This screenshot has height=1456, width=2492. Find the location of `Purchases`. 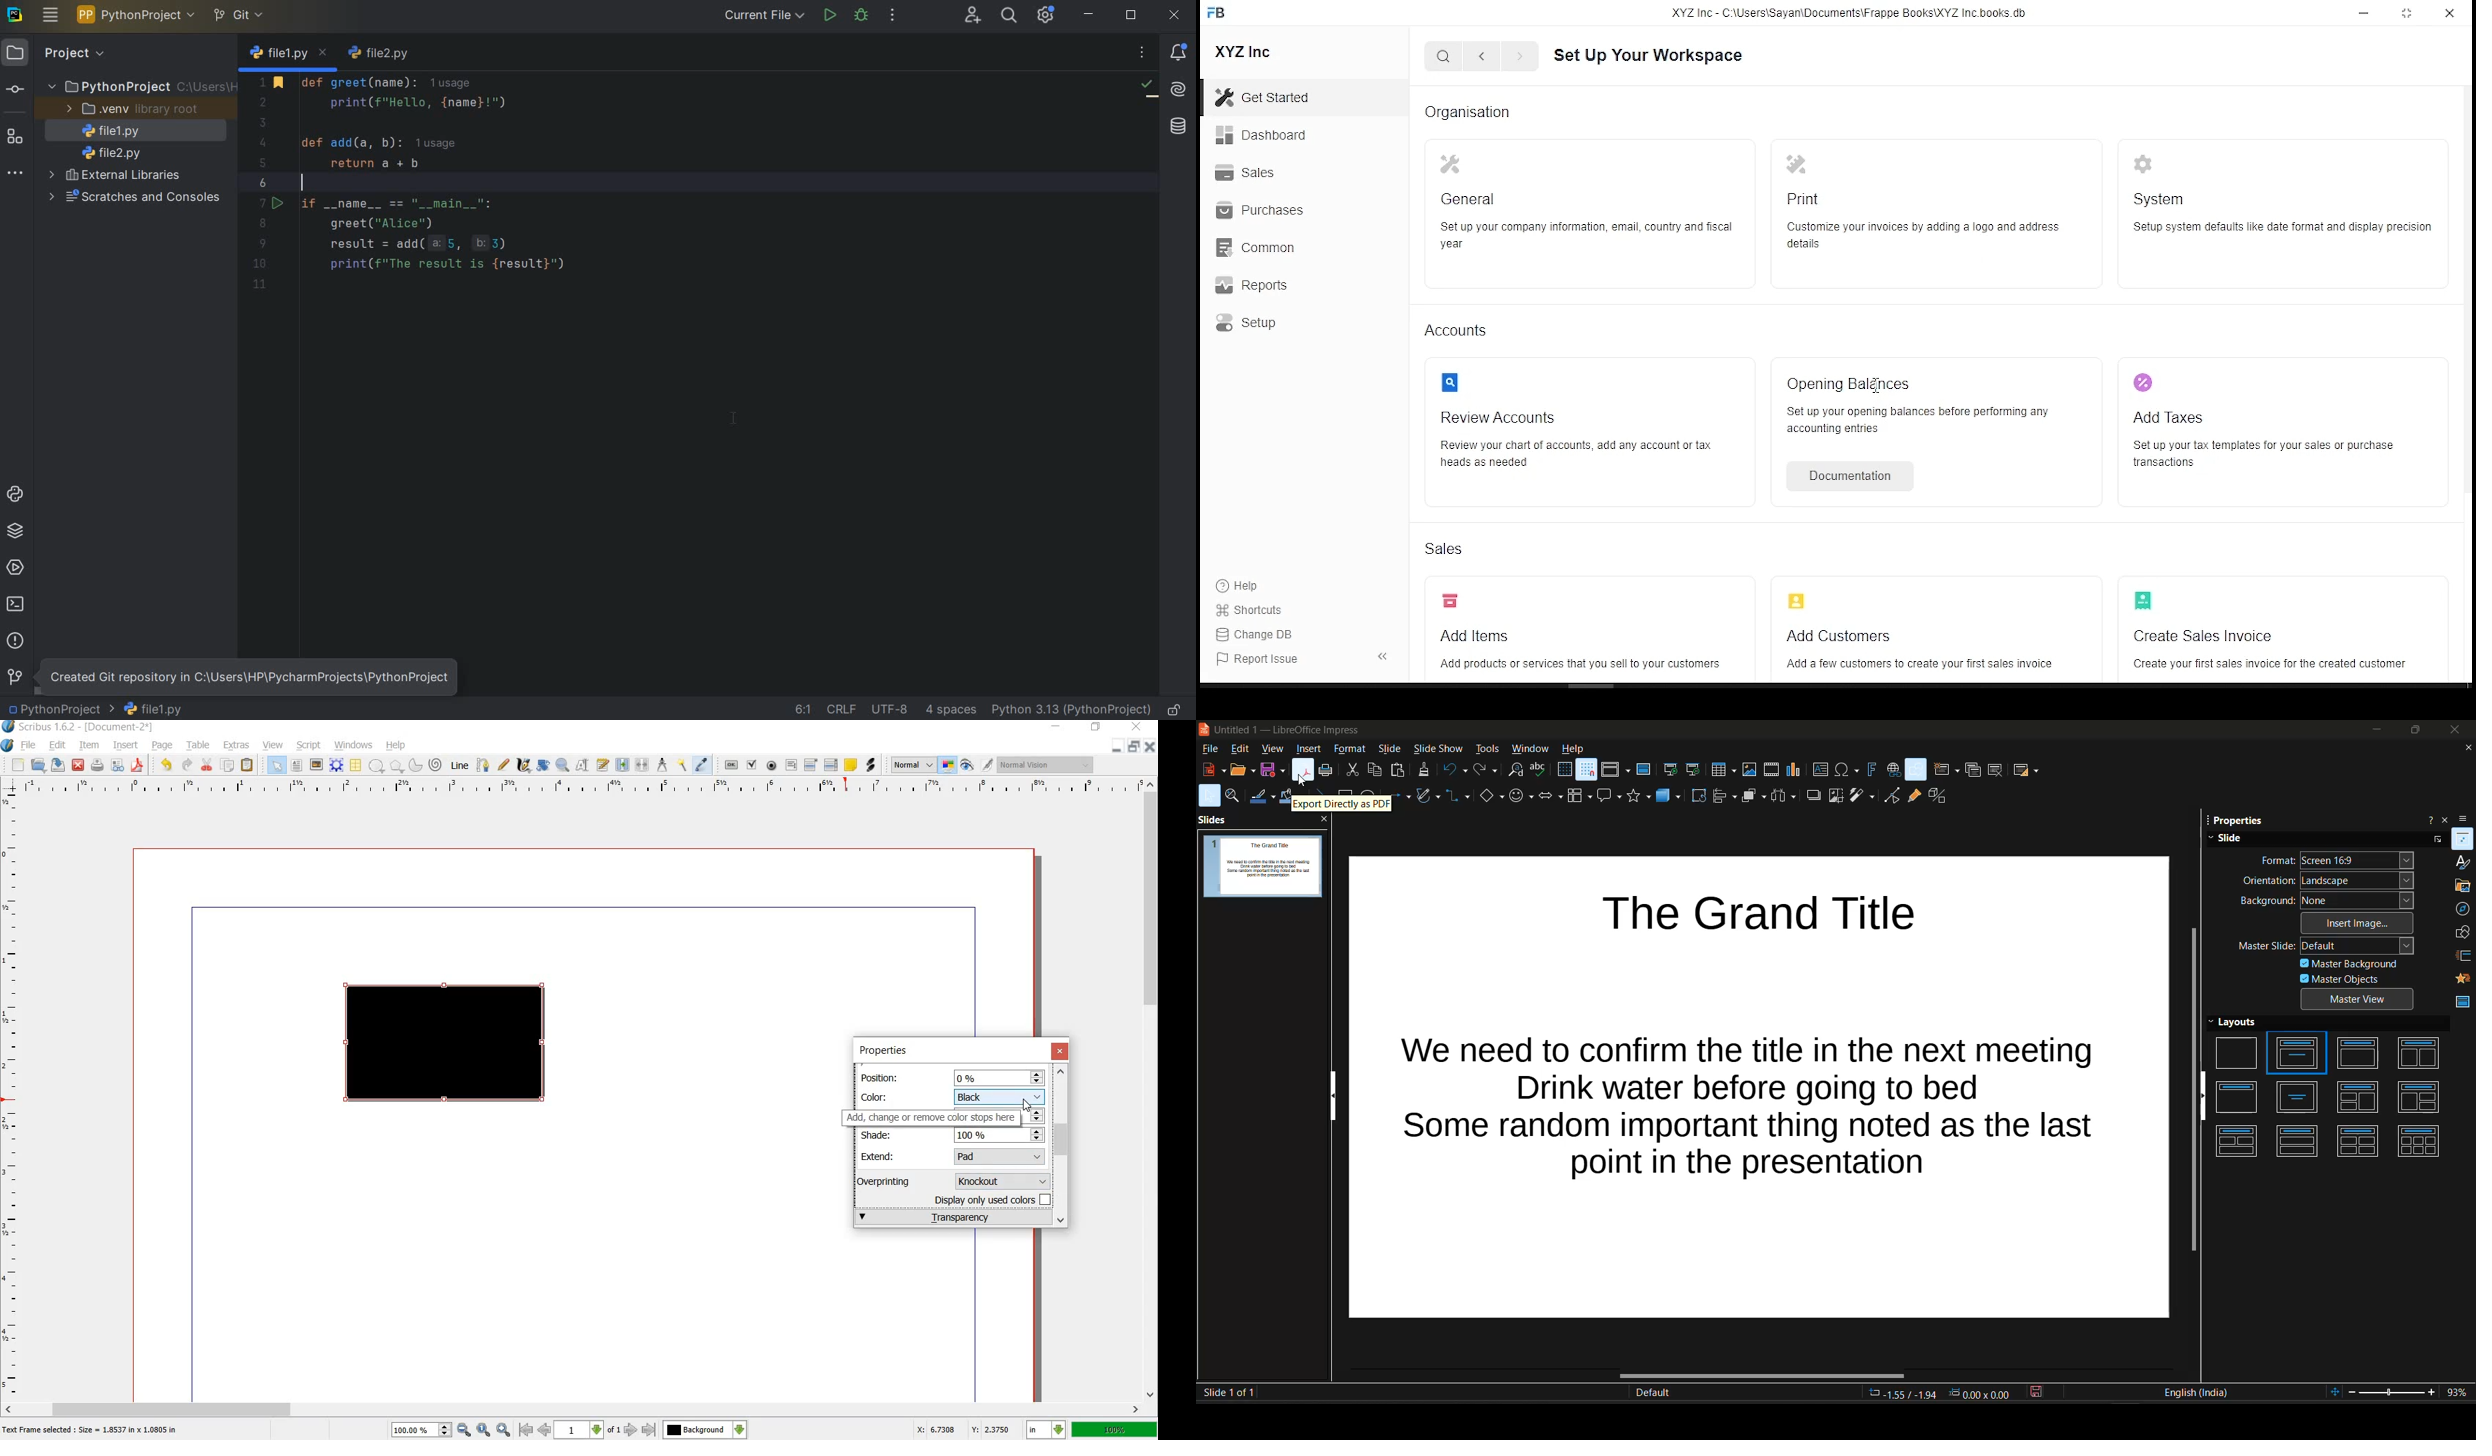

Purchases is located at coordinates (1259, 208).